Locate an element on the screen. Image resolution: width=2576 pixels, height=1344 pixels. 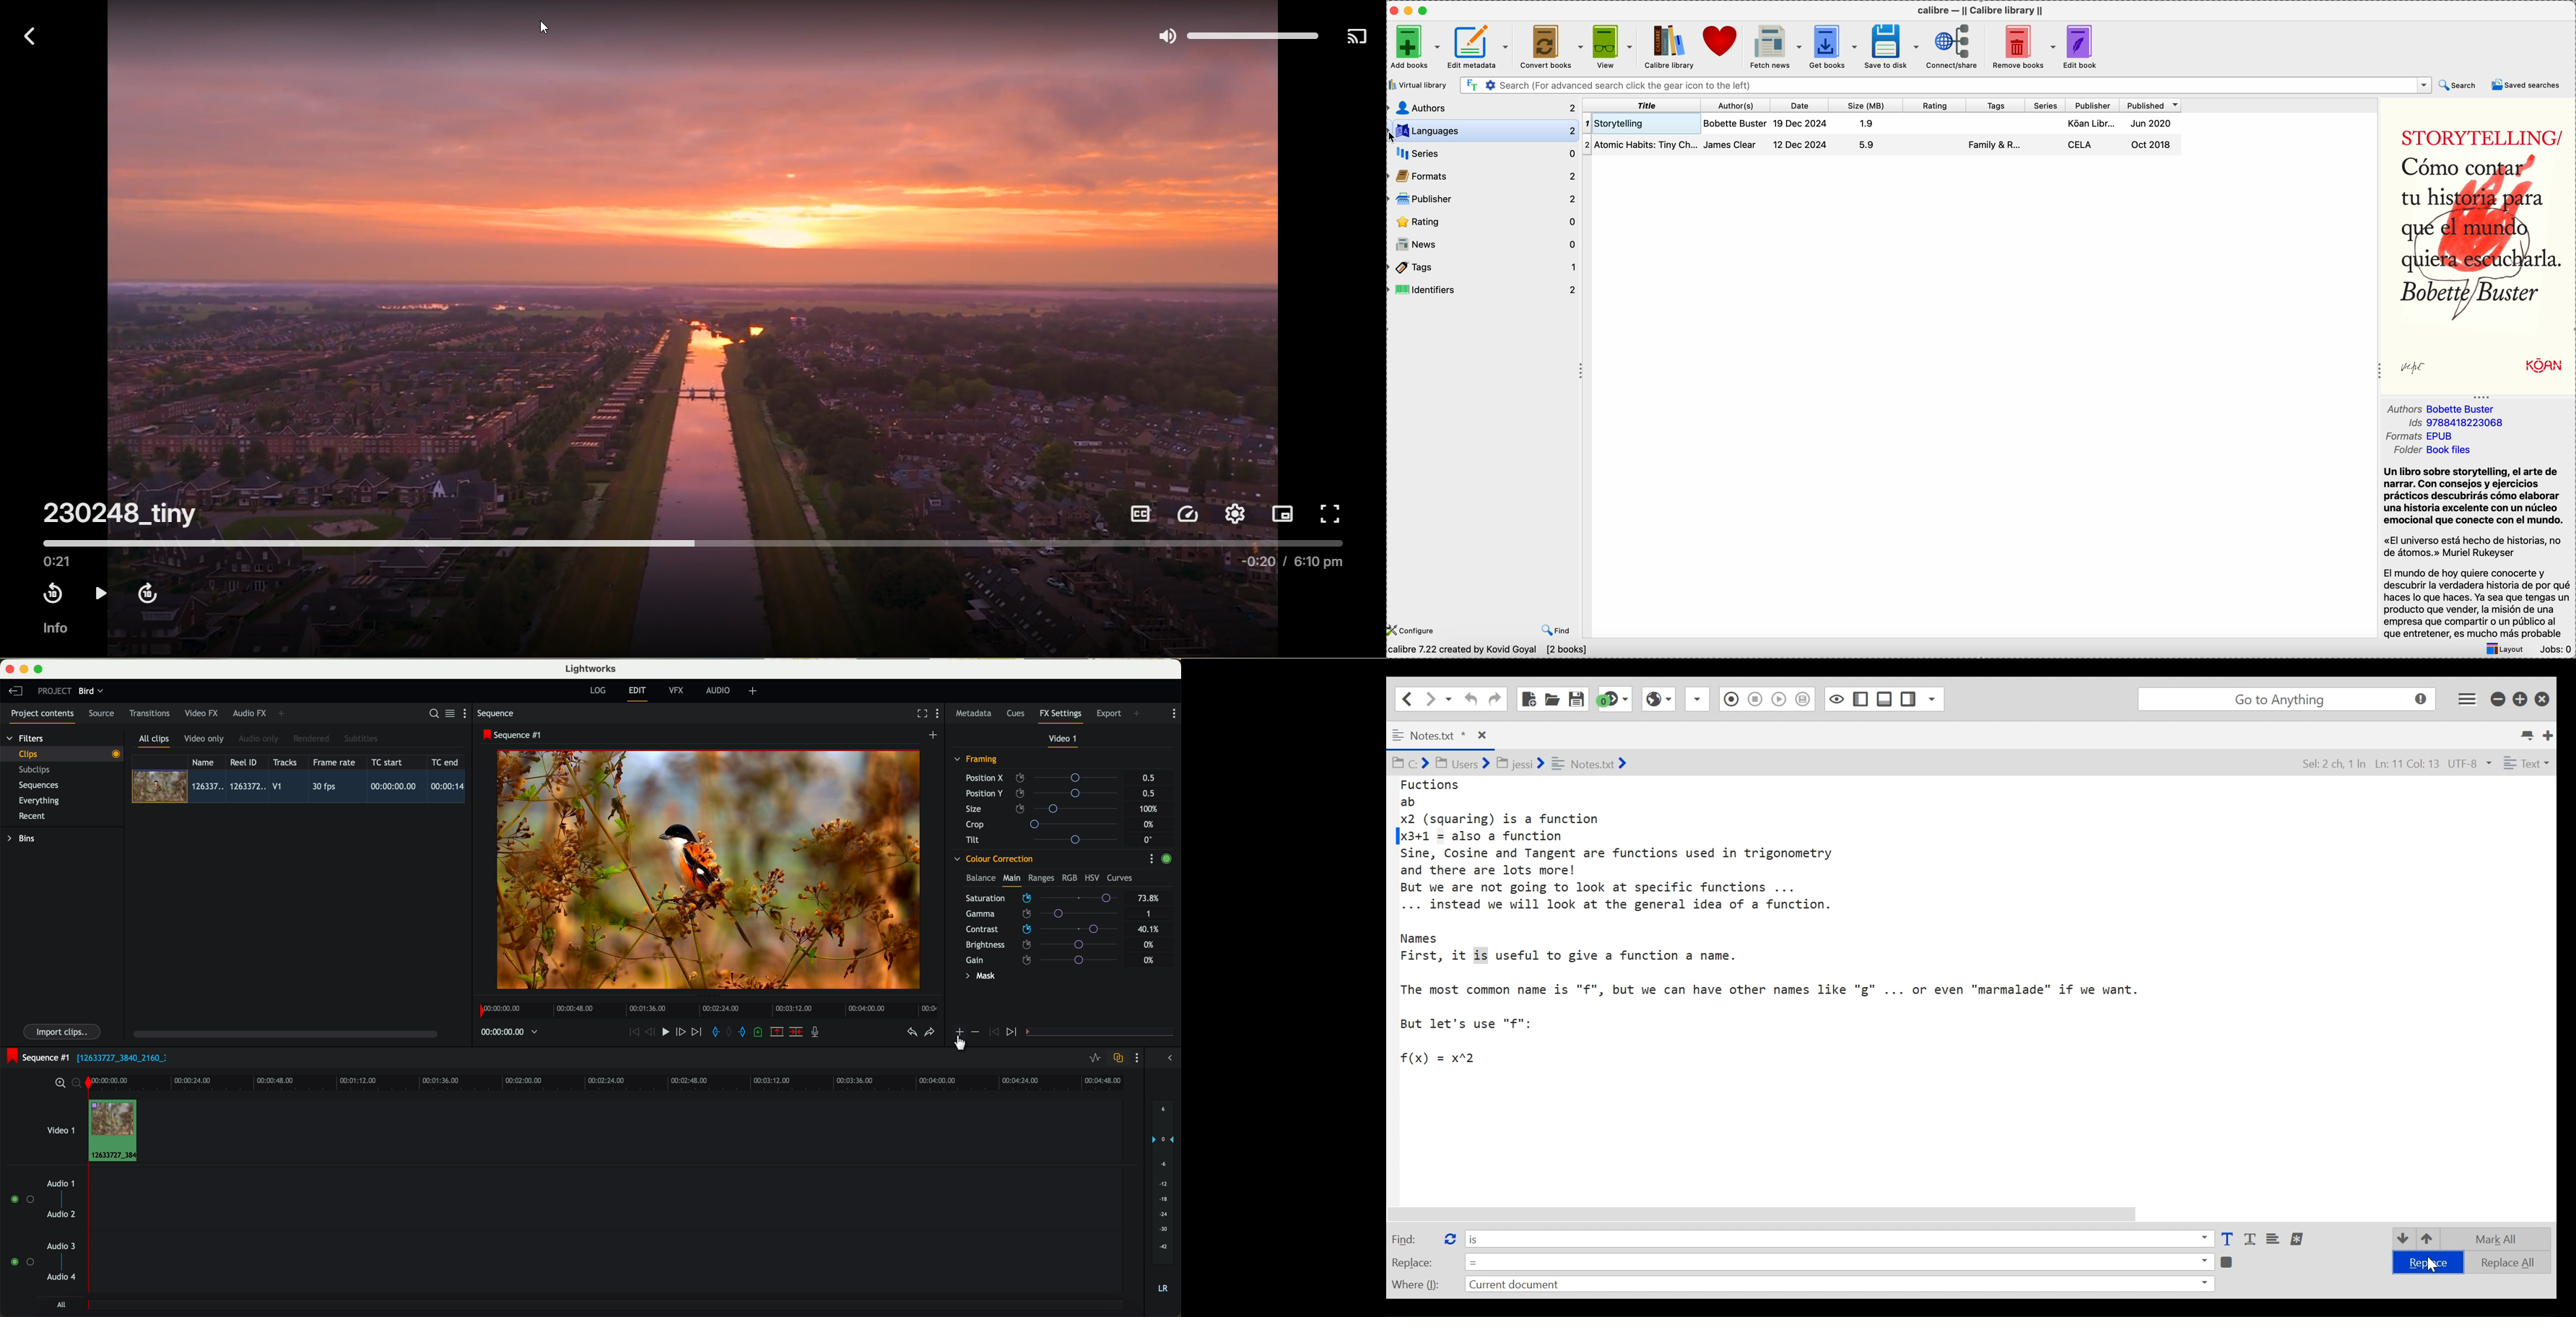
get books is located at coordinates (1835, 46).